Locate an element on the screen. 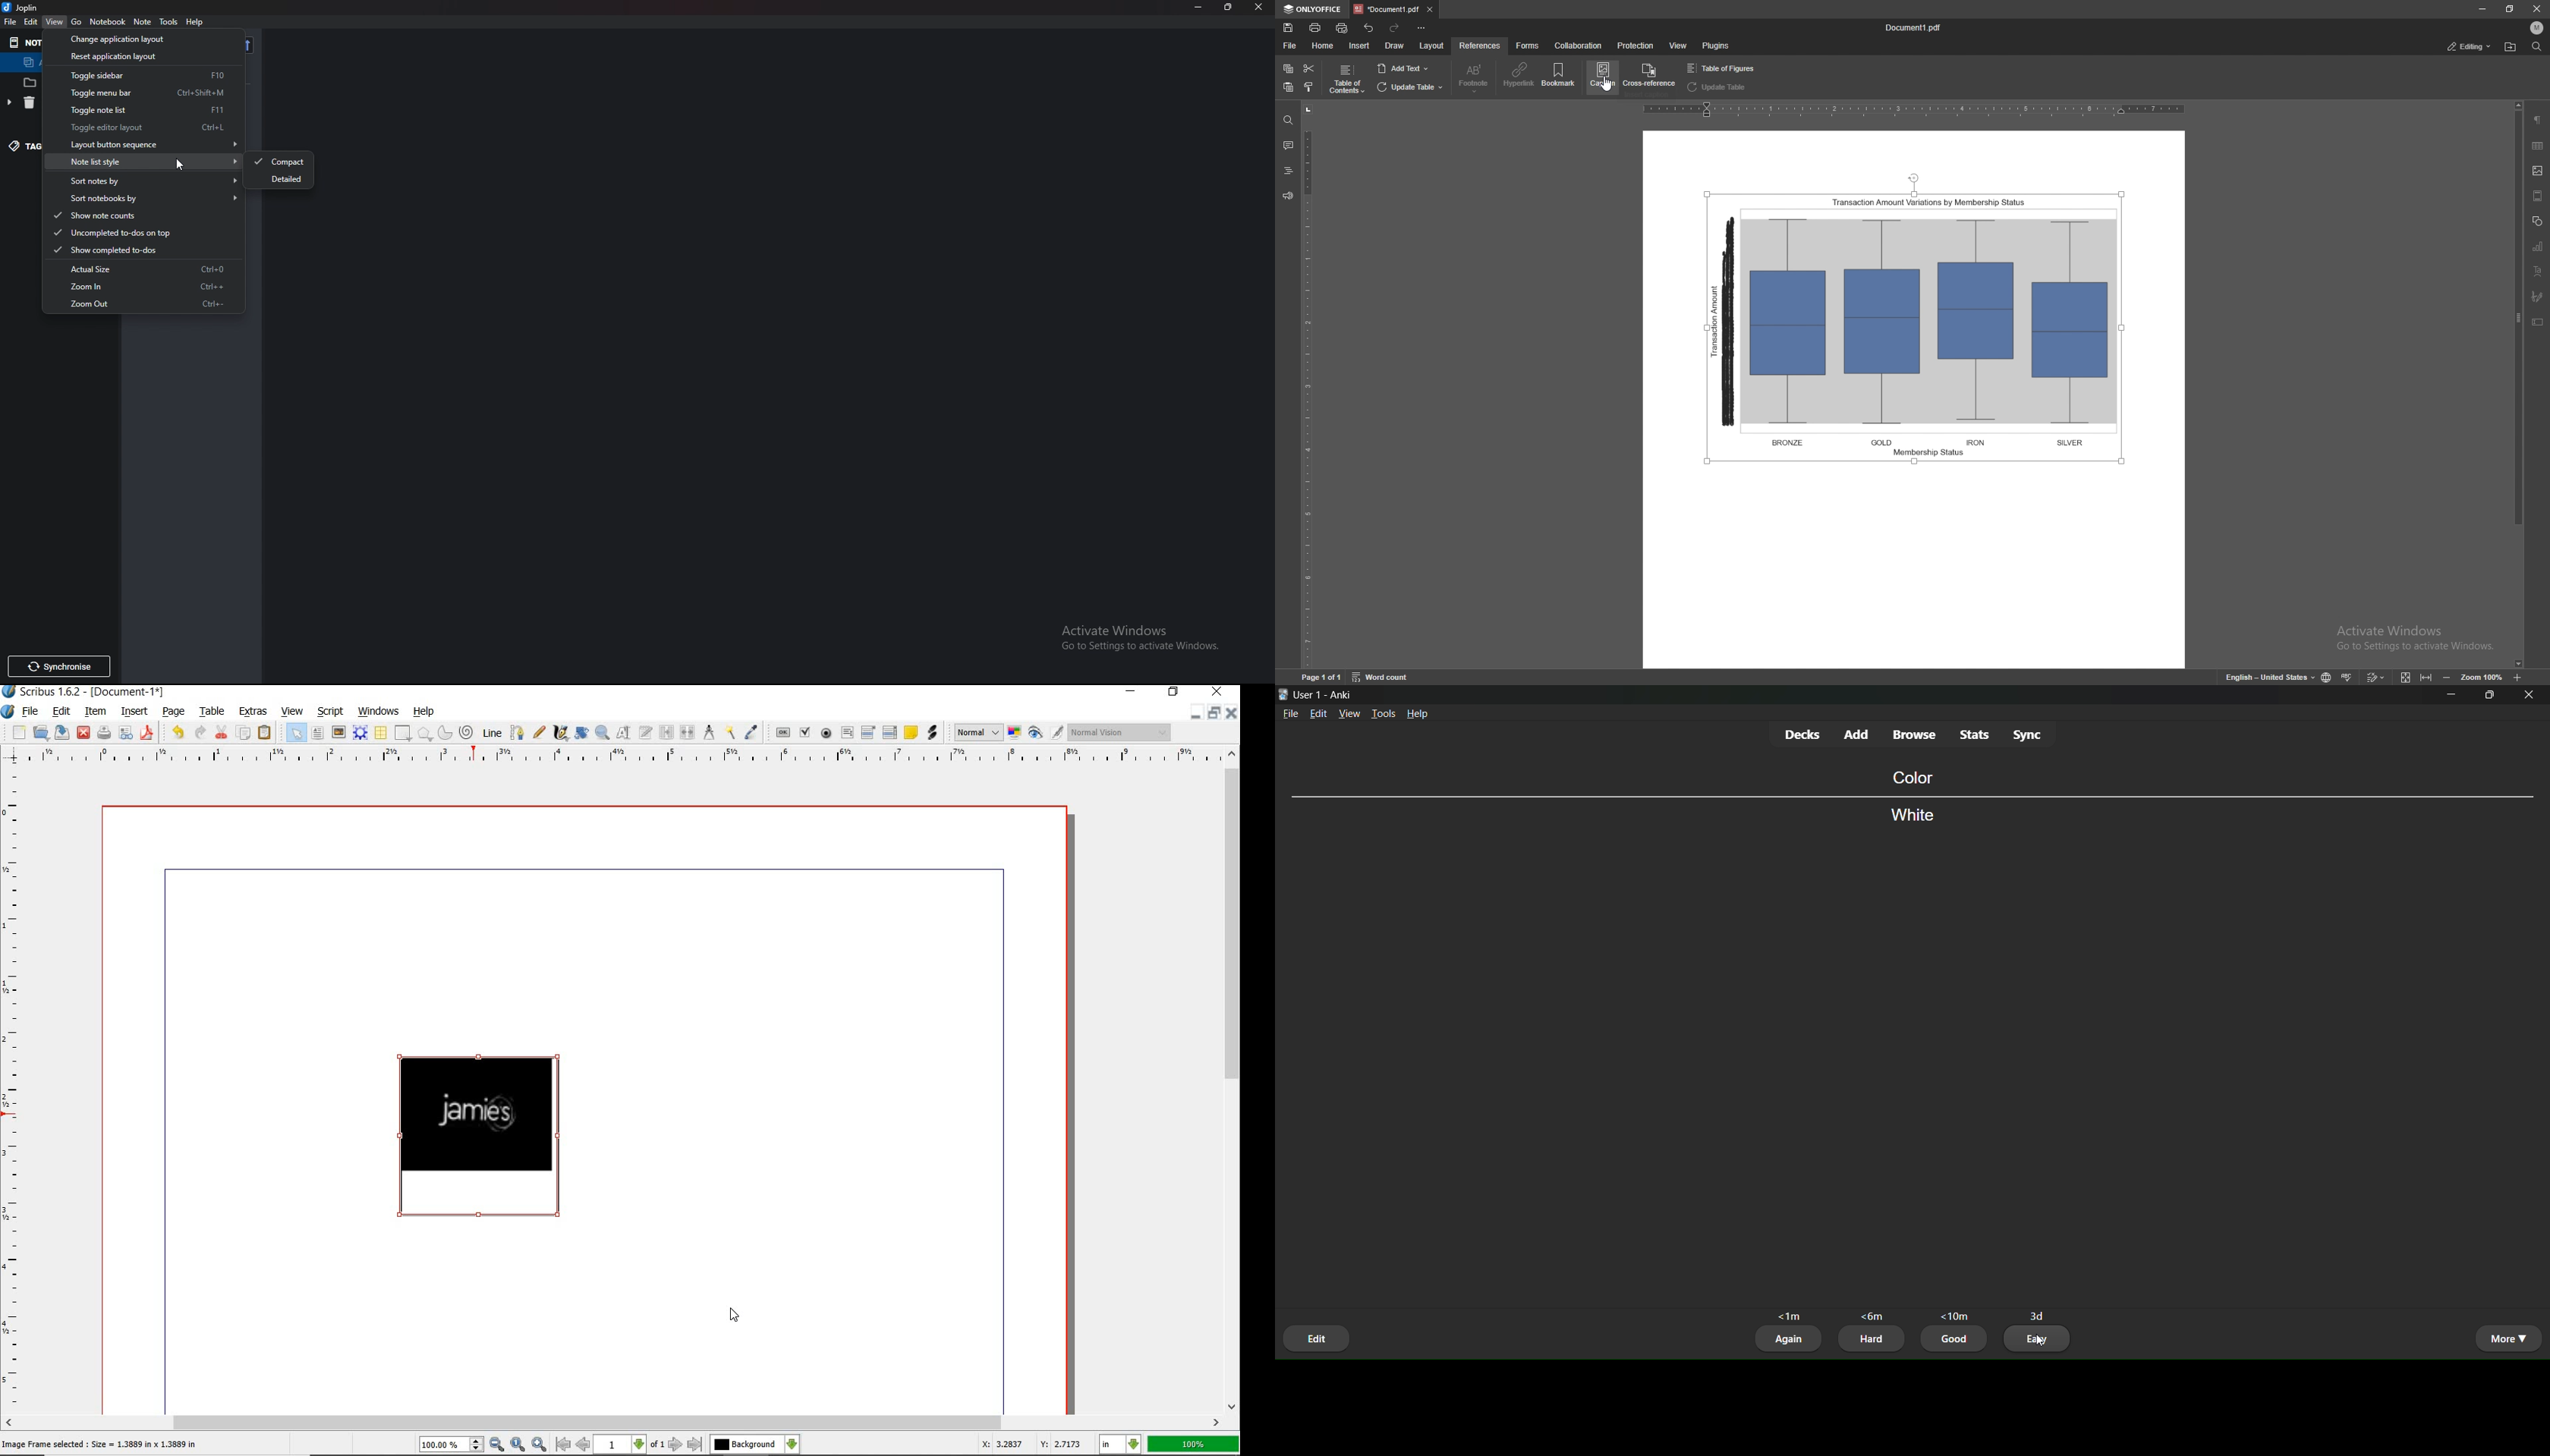 Image resolution: width=2576 pixels, height=1456 pixels. edit contents of frame is located at coordinates (623, 732).